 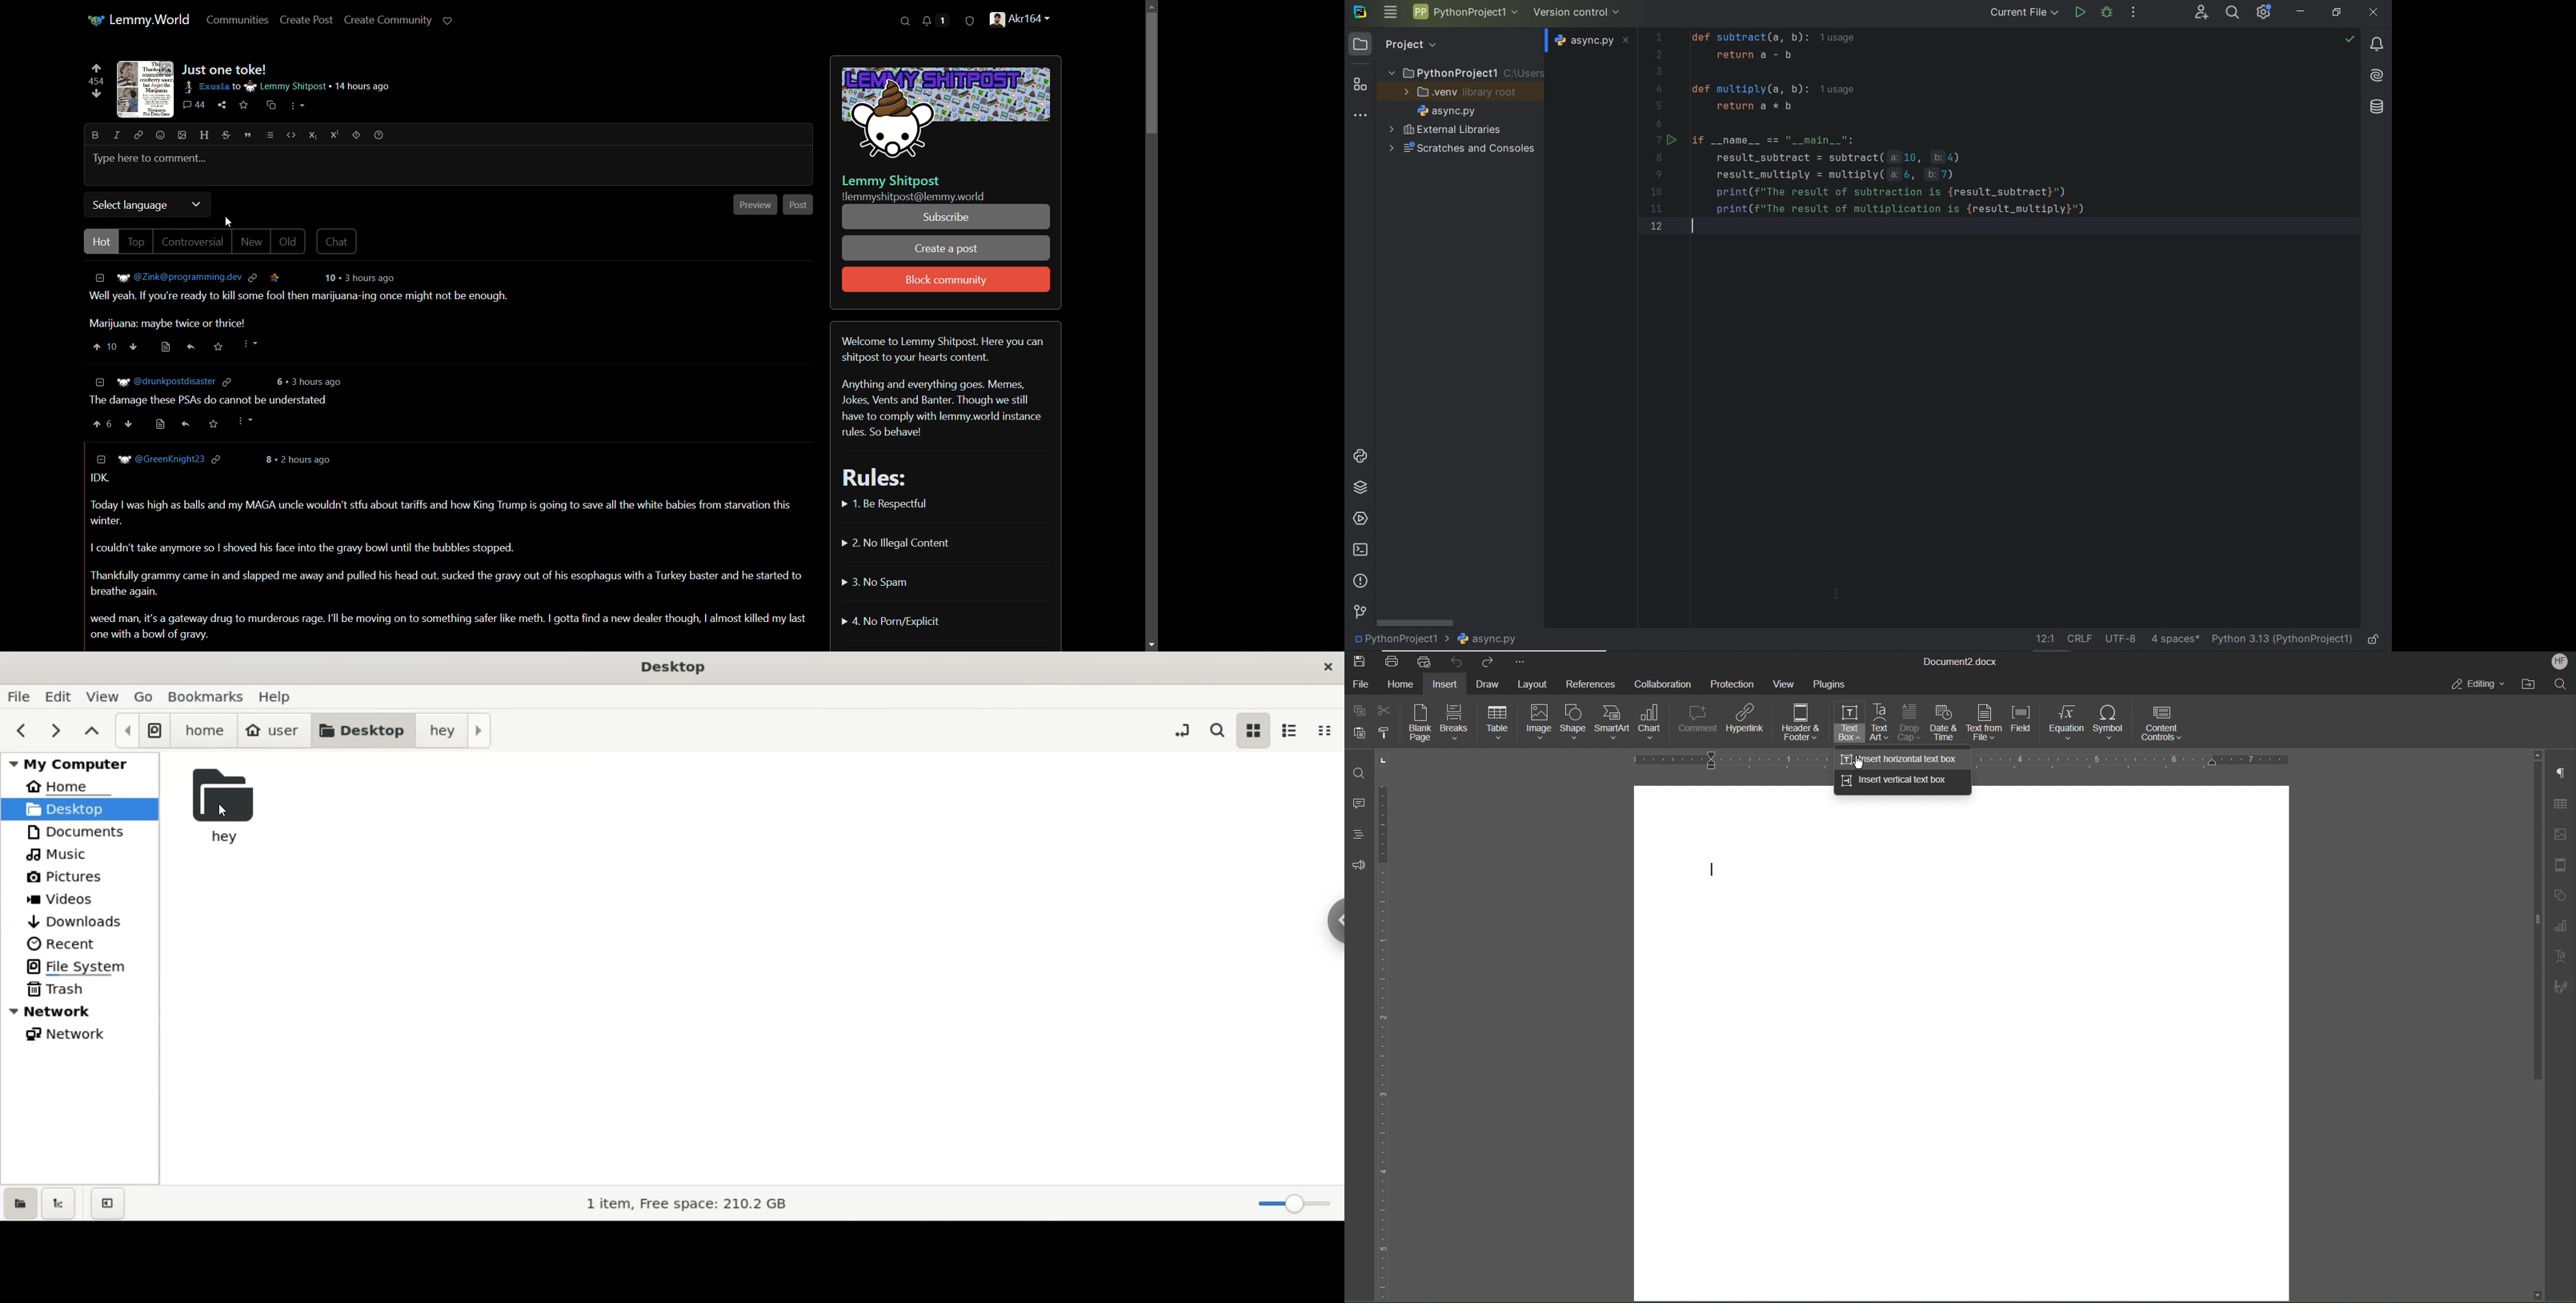 I want to click on more actions, so click(x=249, y=344).